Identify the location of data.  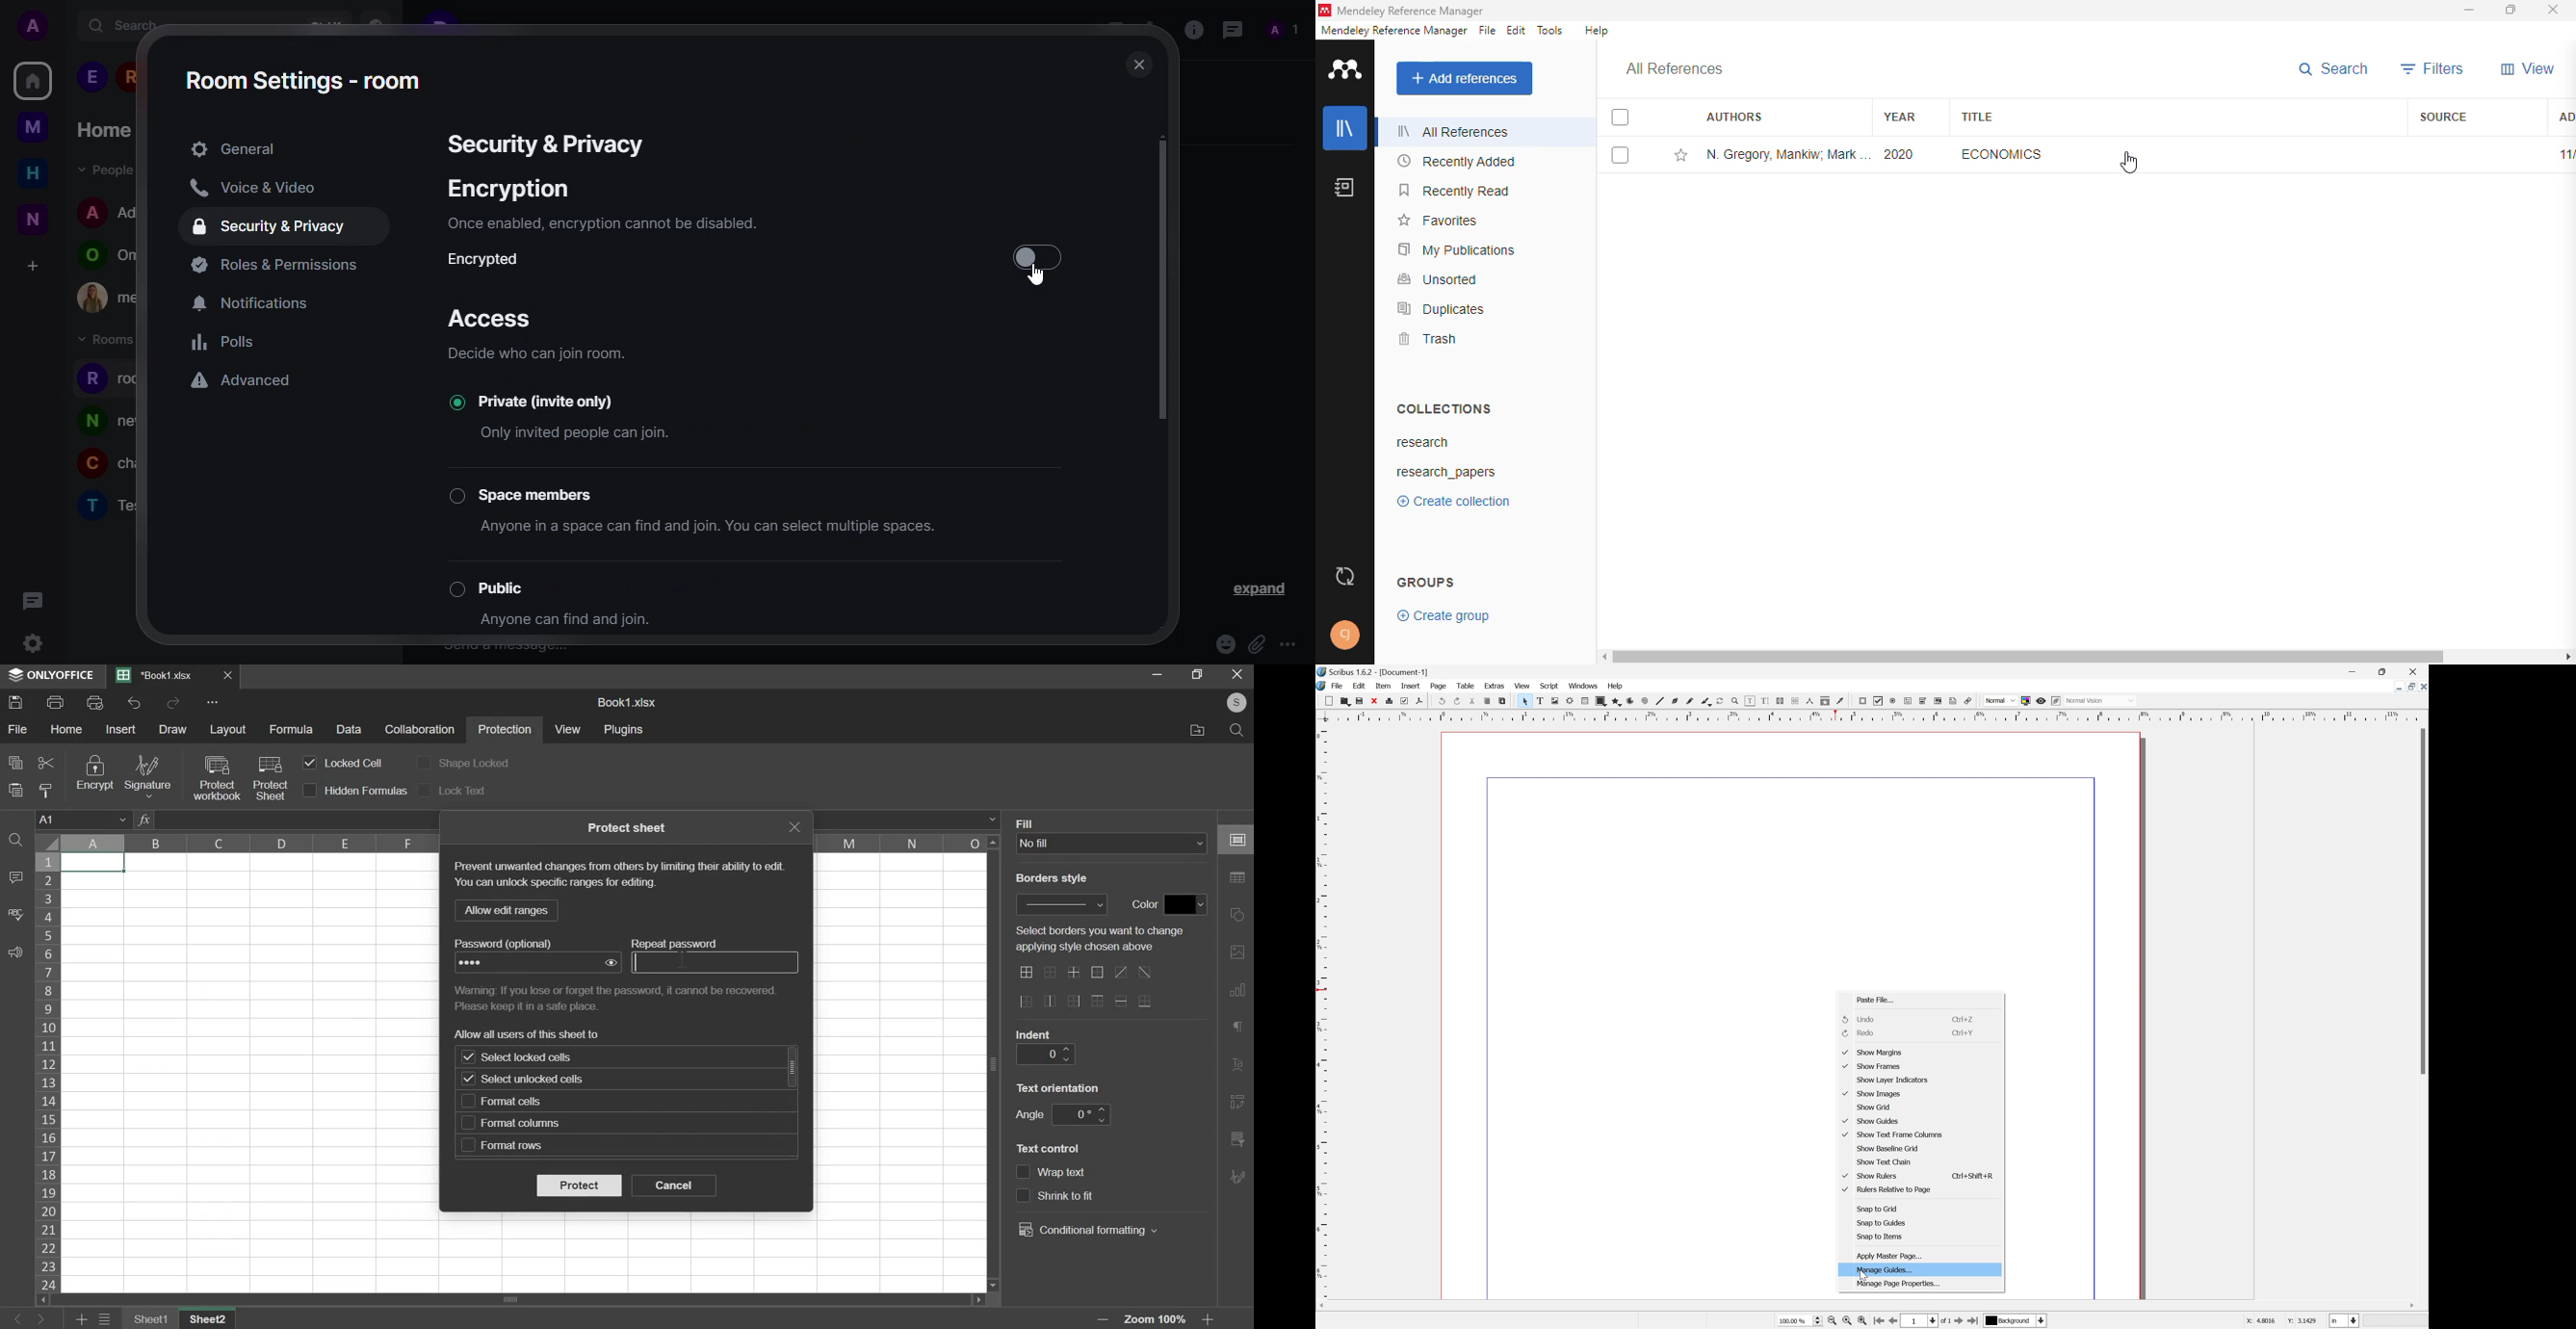
(351, 730).